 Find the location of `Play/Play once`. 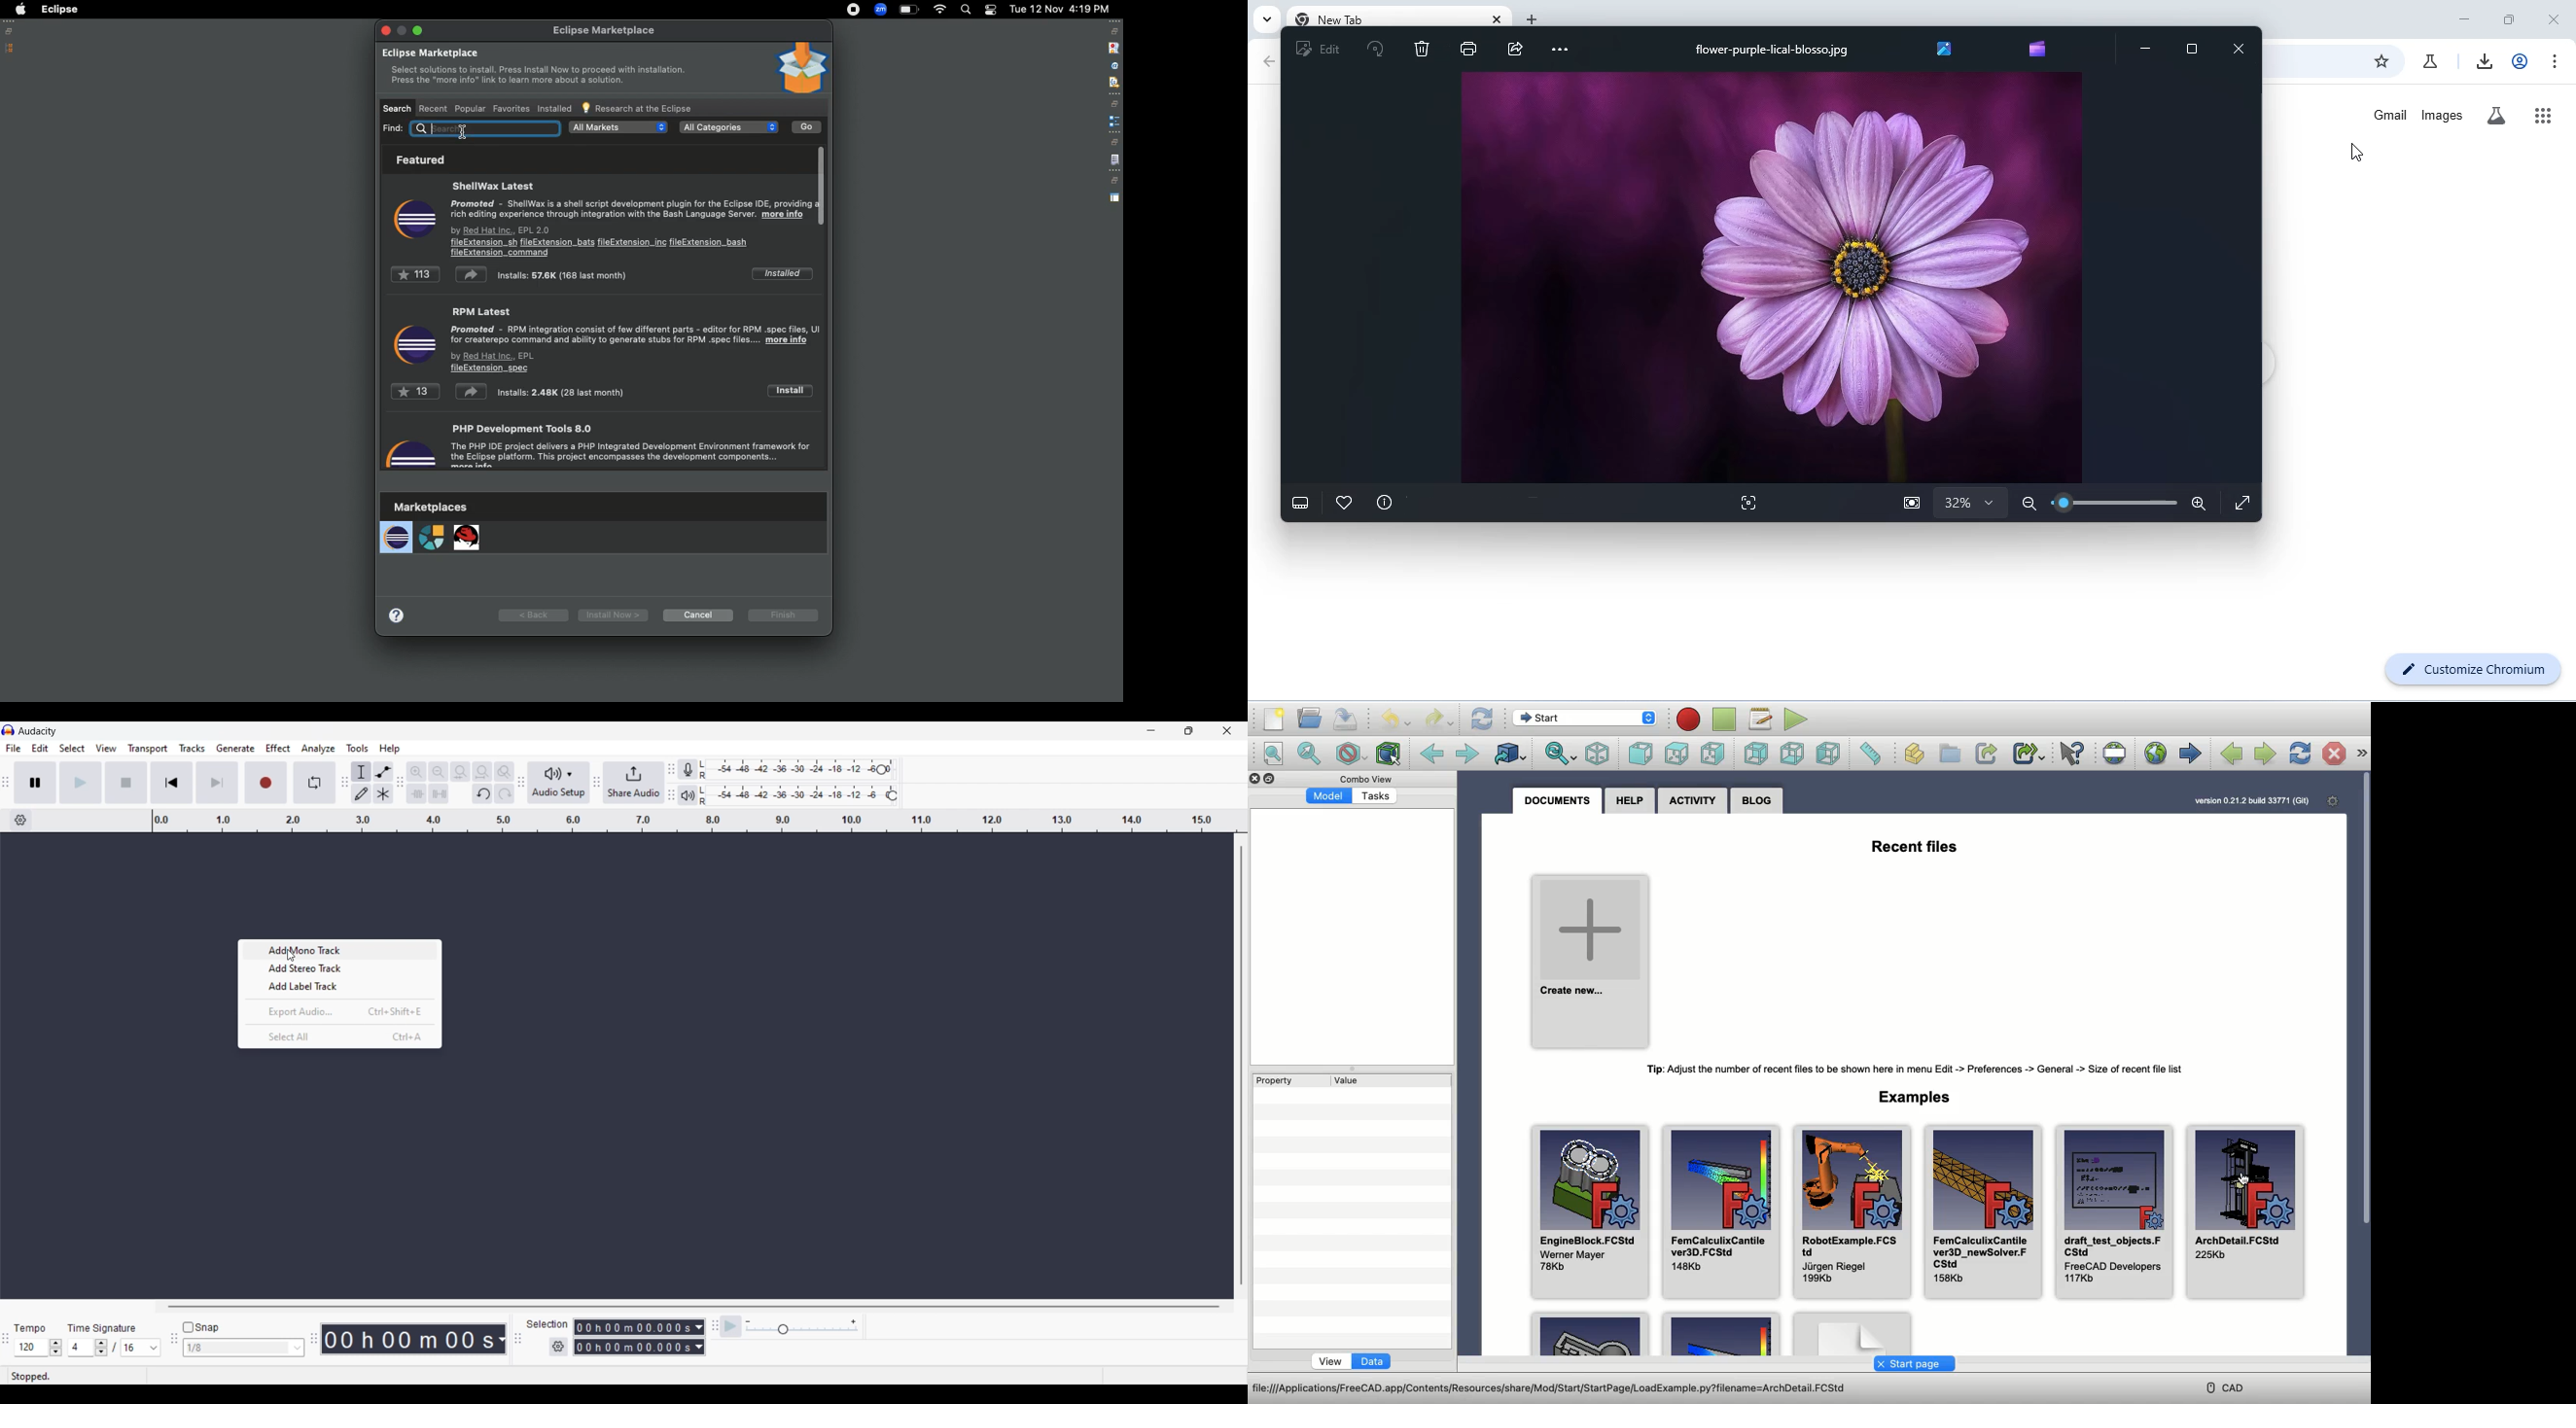

Play/Play once is located at coordinates (81, 782).